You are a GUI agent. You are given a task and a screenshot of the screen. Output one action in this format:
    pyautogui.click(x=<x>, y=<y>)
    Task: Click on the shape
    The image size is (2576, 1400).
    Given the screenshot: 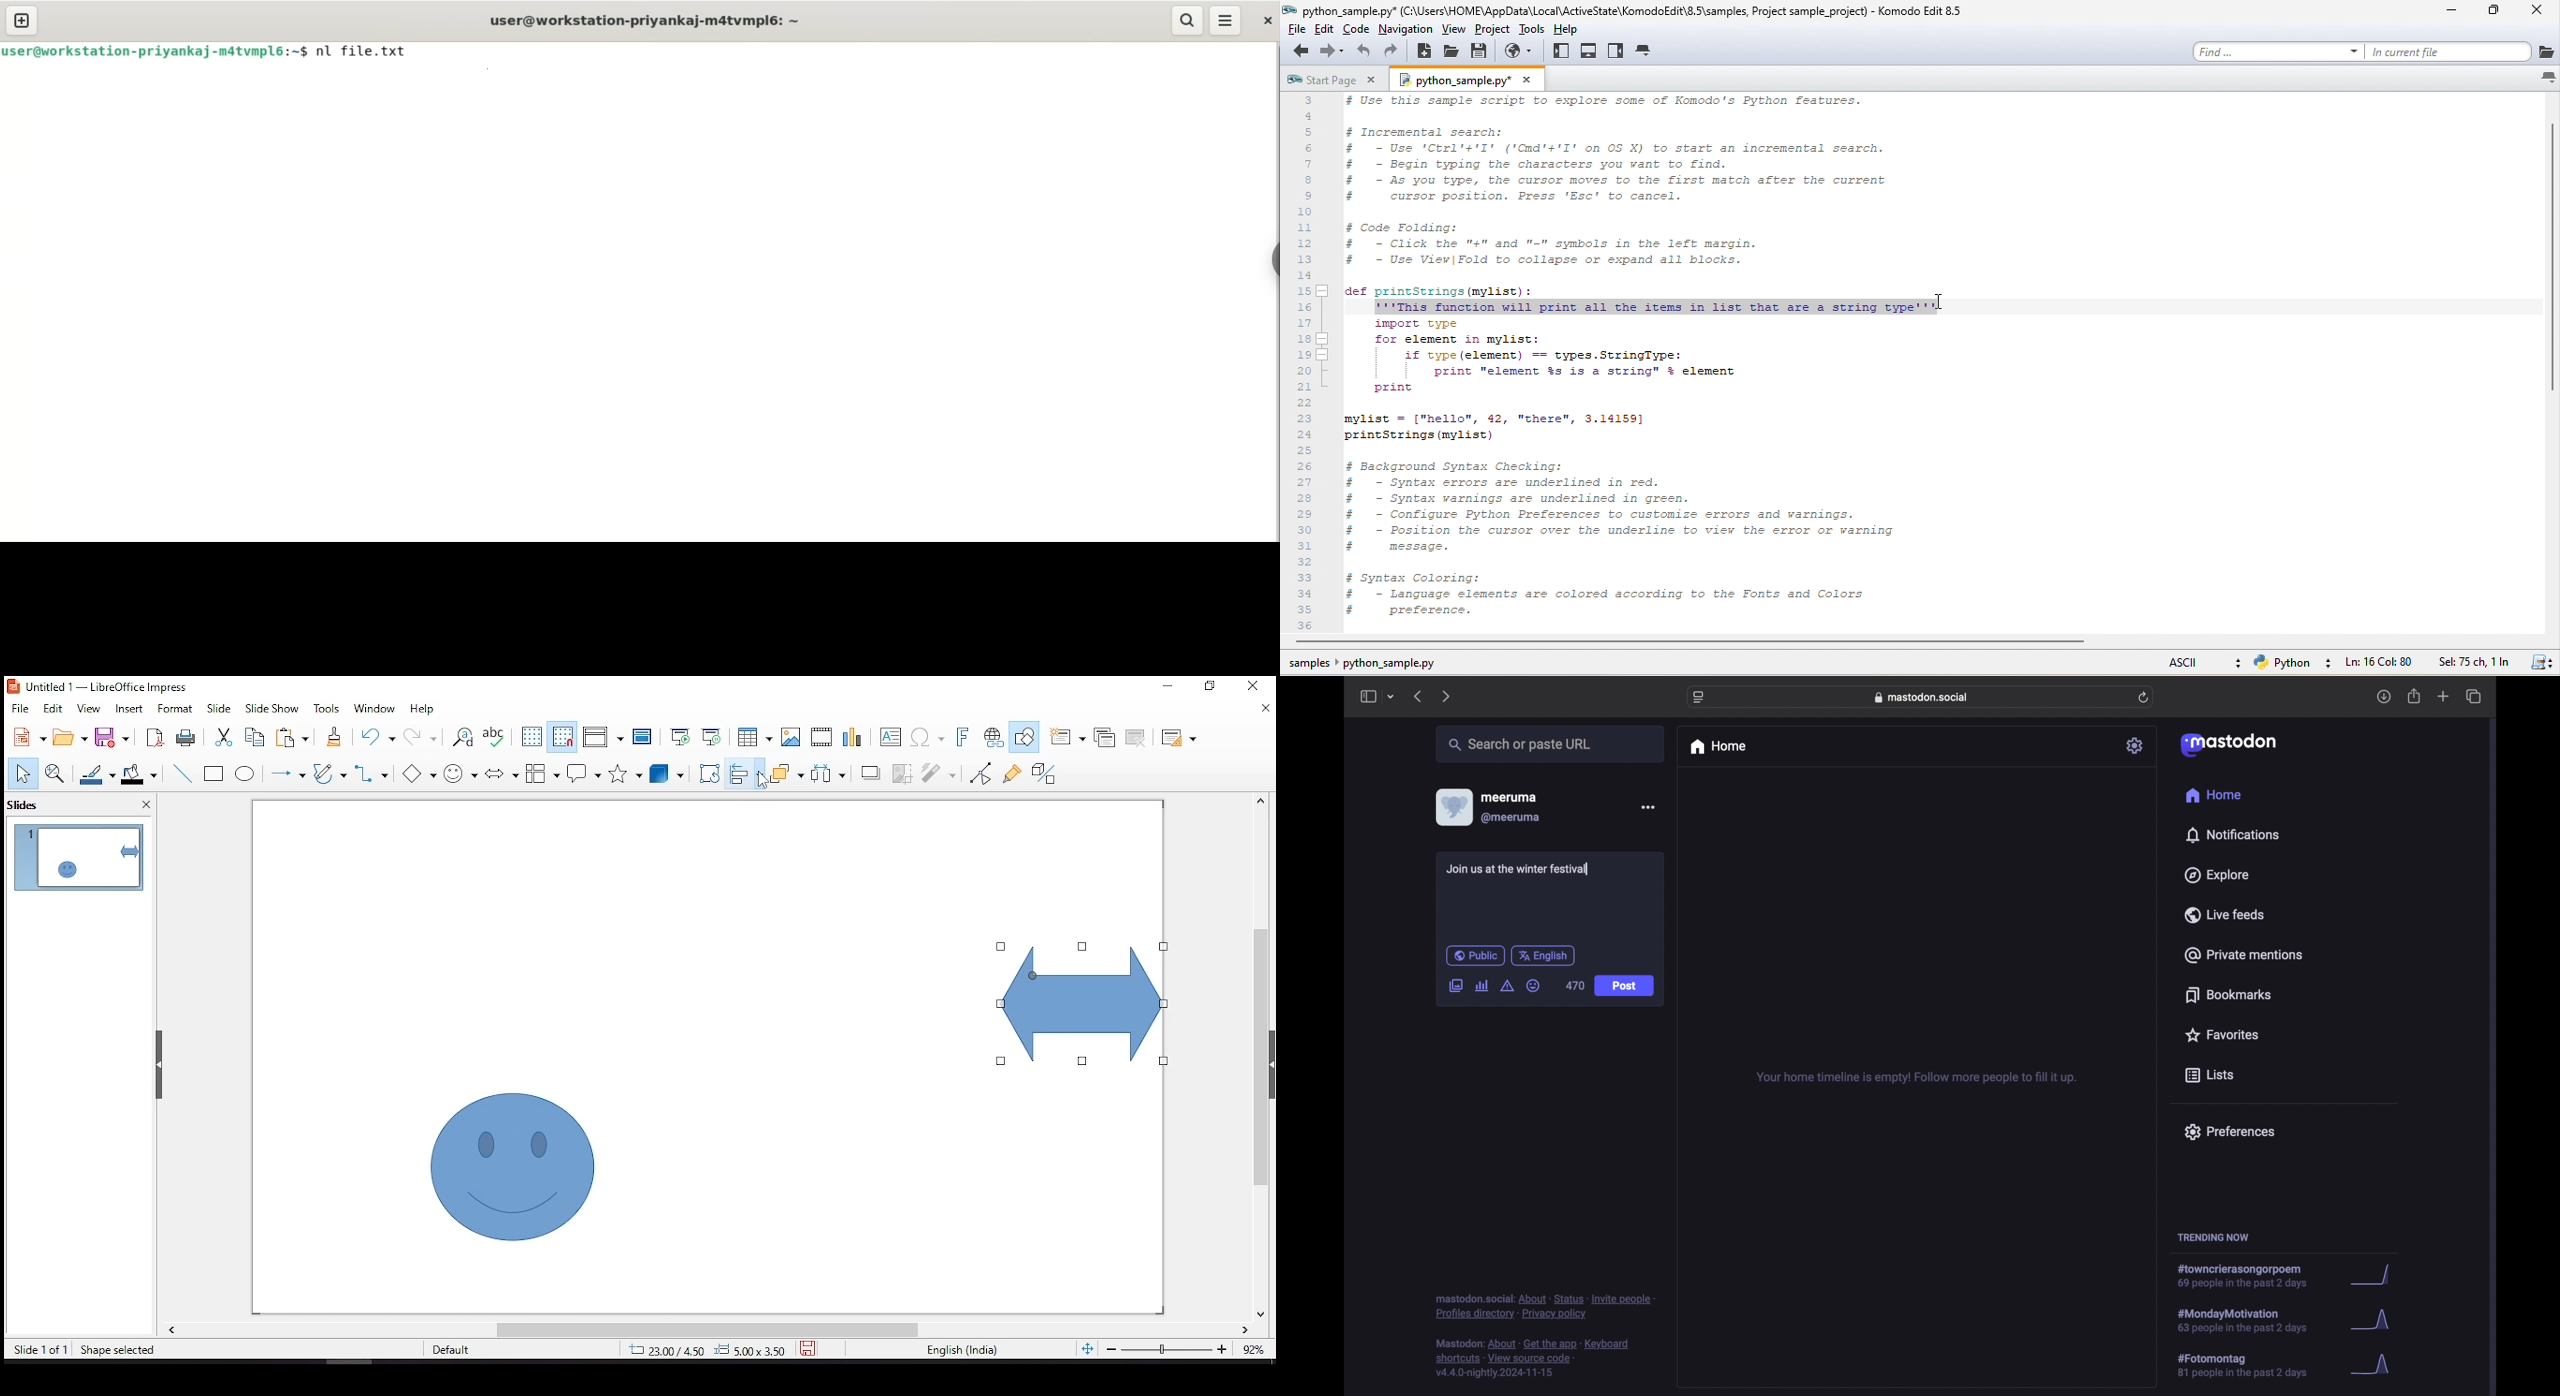 What is the action you would take?
    pyautogui.click(x=1083, y=1004)
    